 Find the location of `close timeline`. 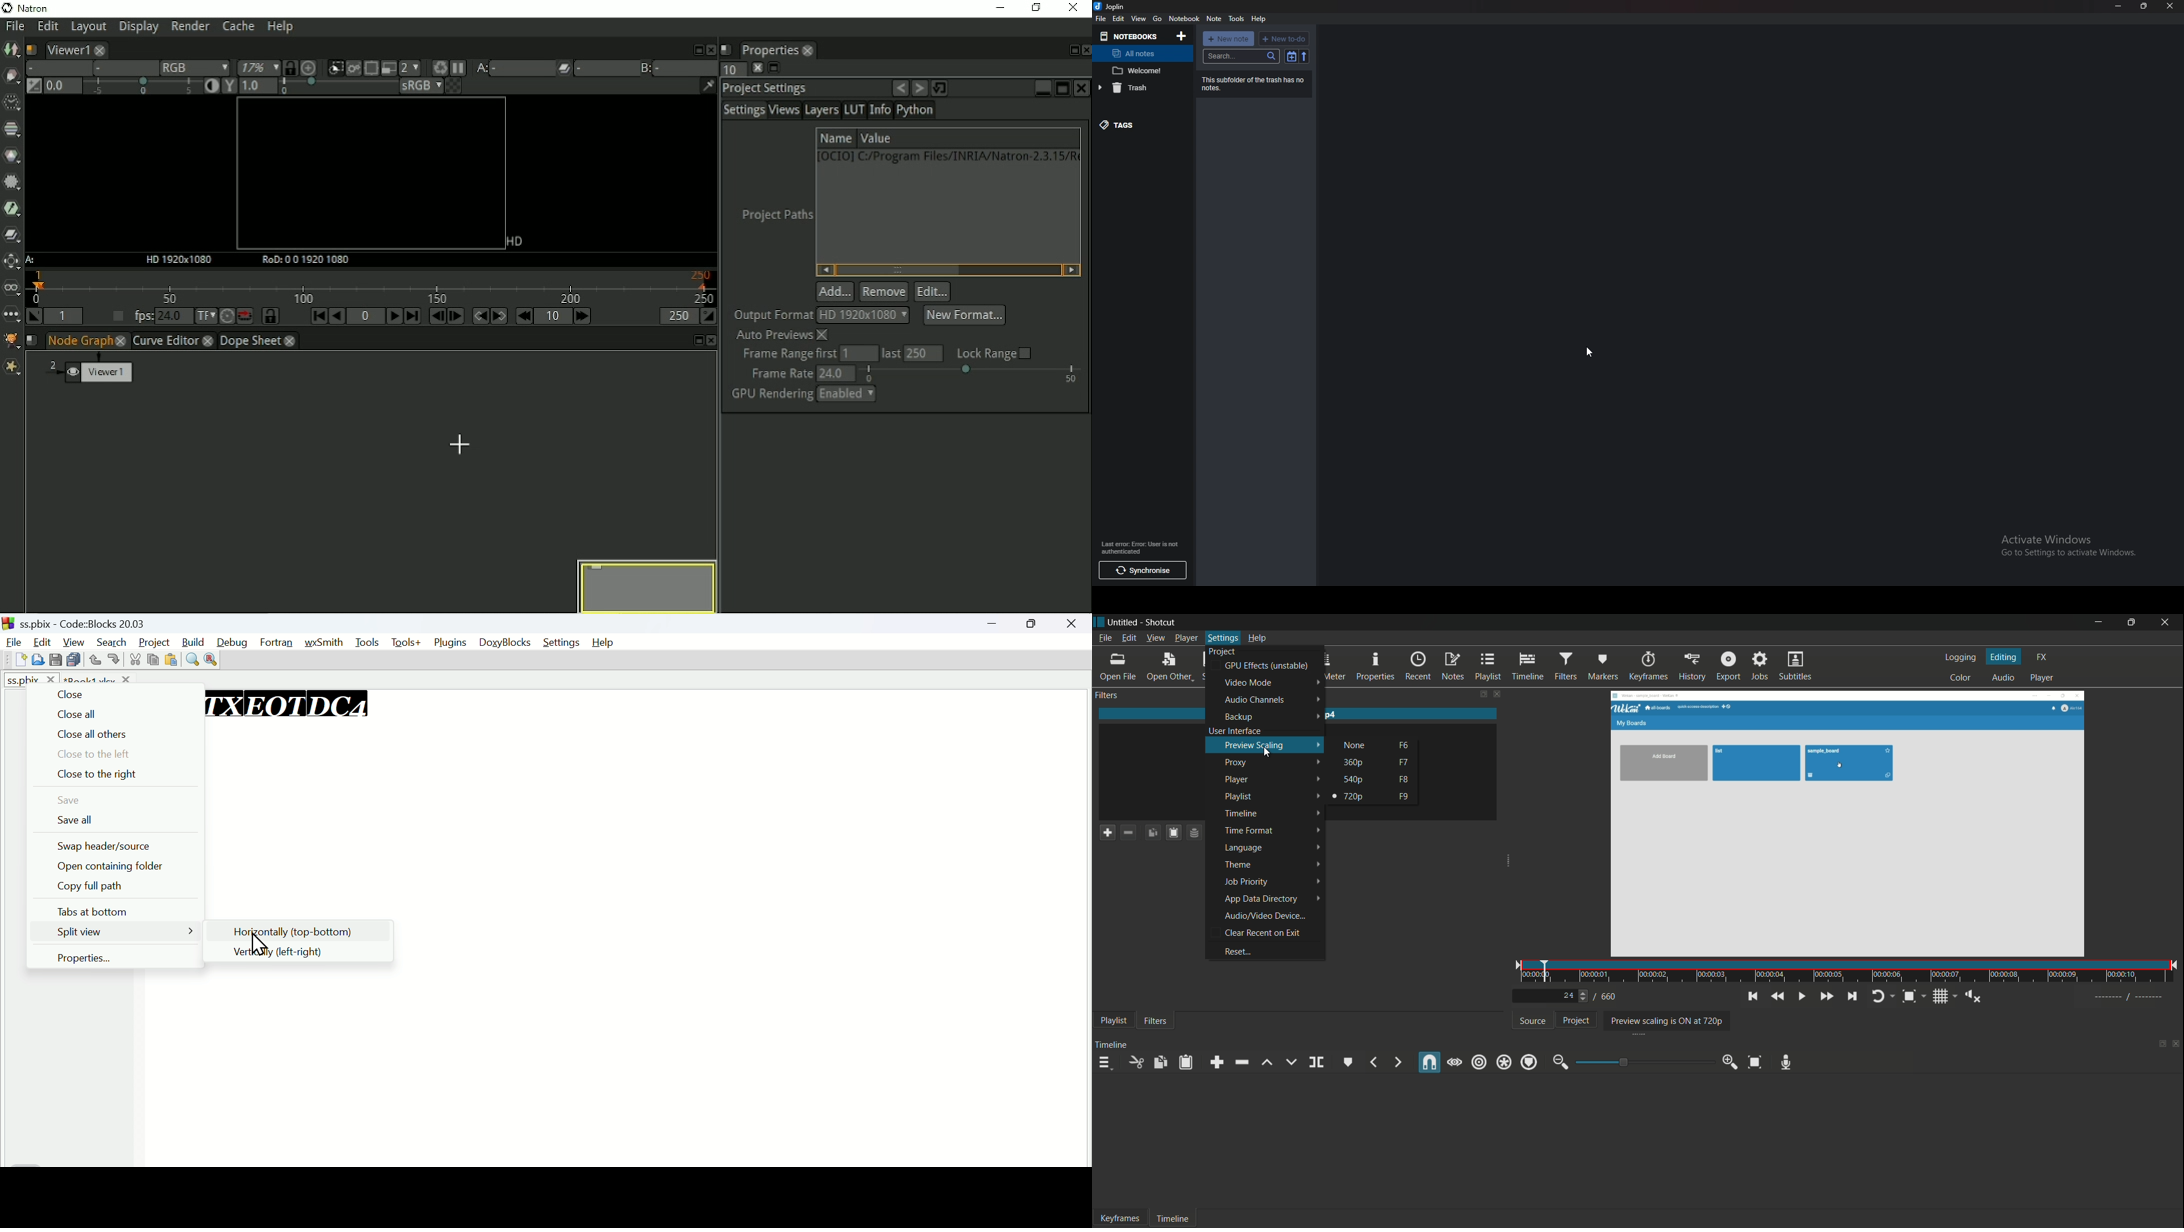

close timeline is located at coordinates (2177, 1045).